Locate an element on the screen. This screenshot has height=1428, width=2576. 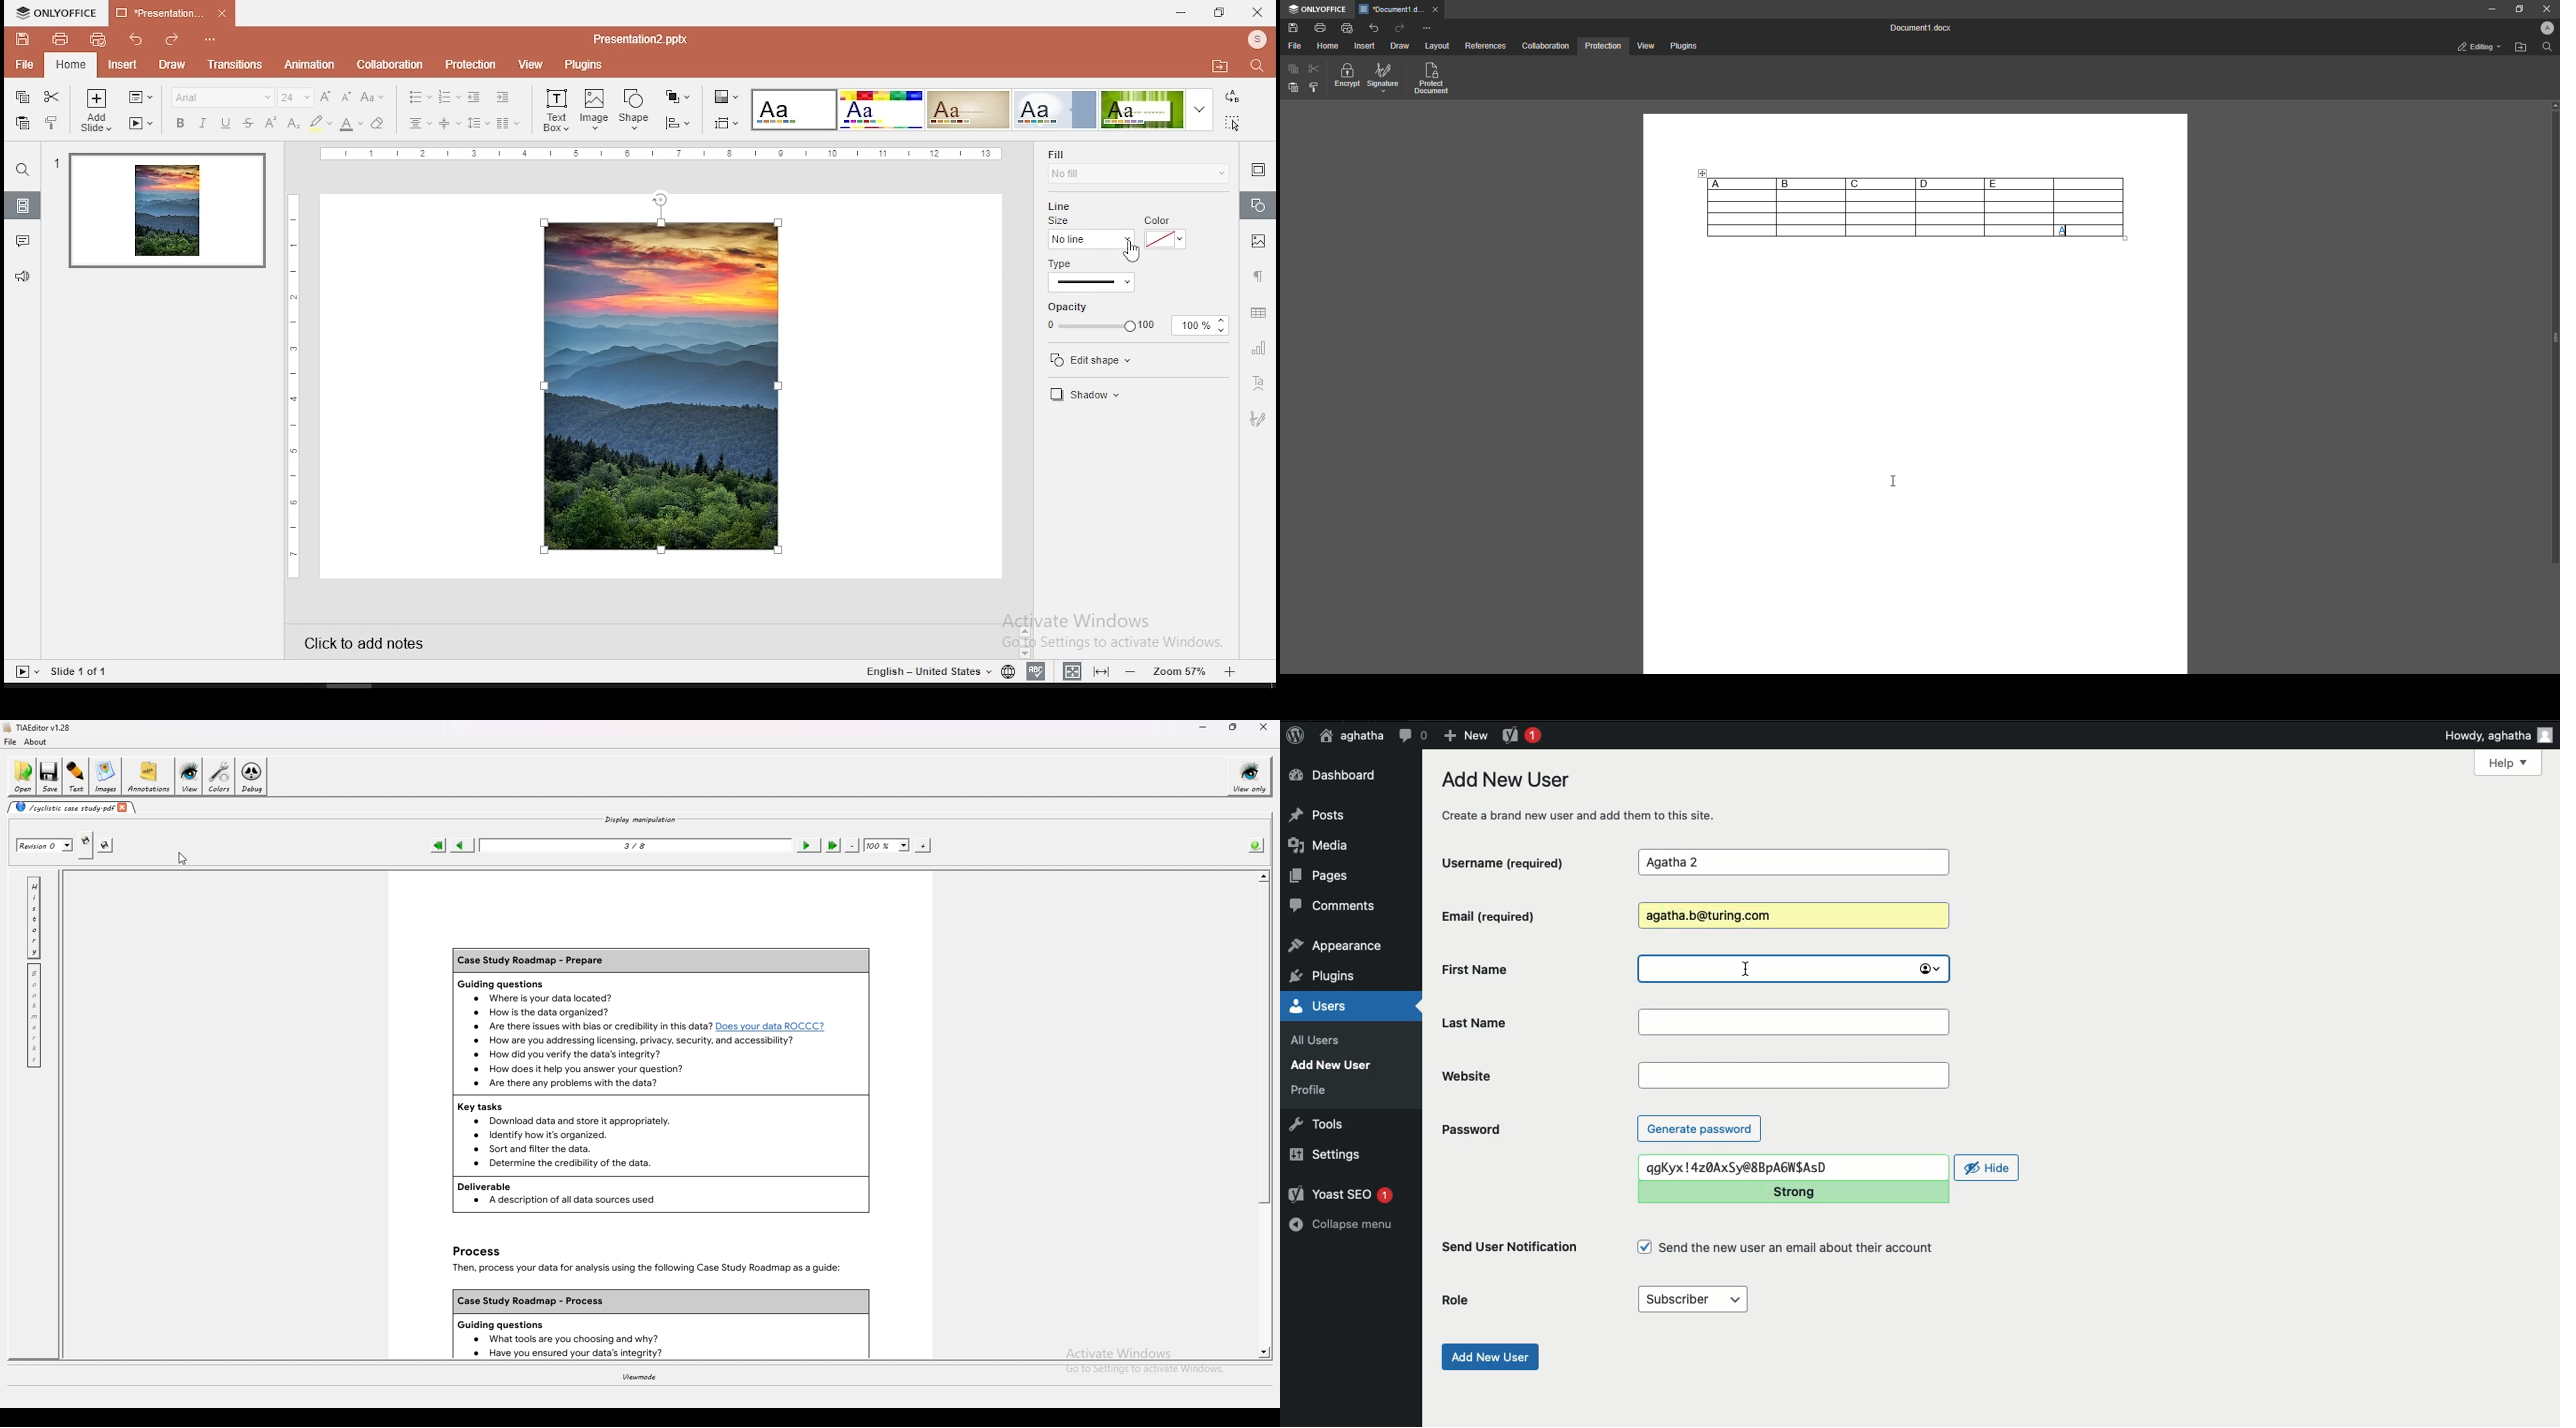
Agatha.b@turing.com is located at coordinates (1790, 916).